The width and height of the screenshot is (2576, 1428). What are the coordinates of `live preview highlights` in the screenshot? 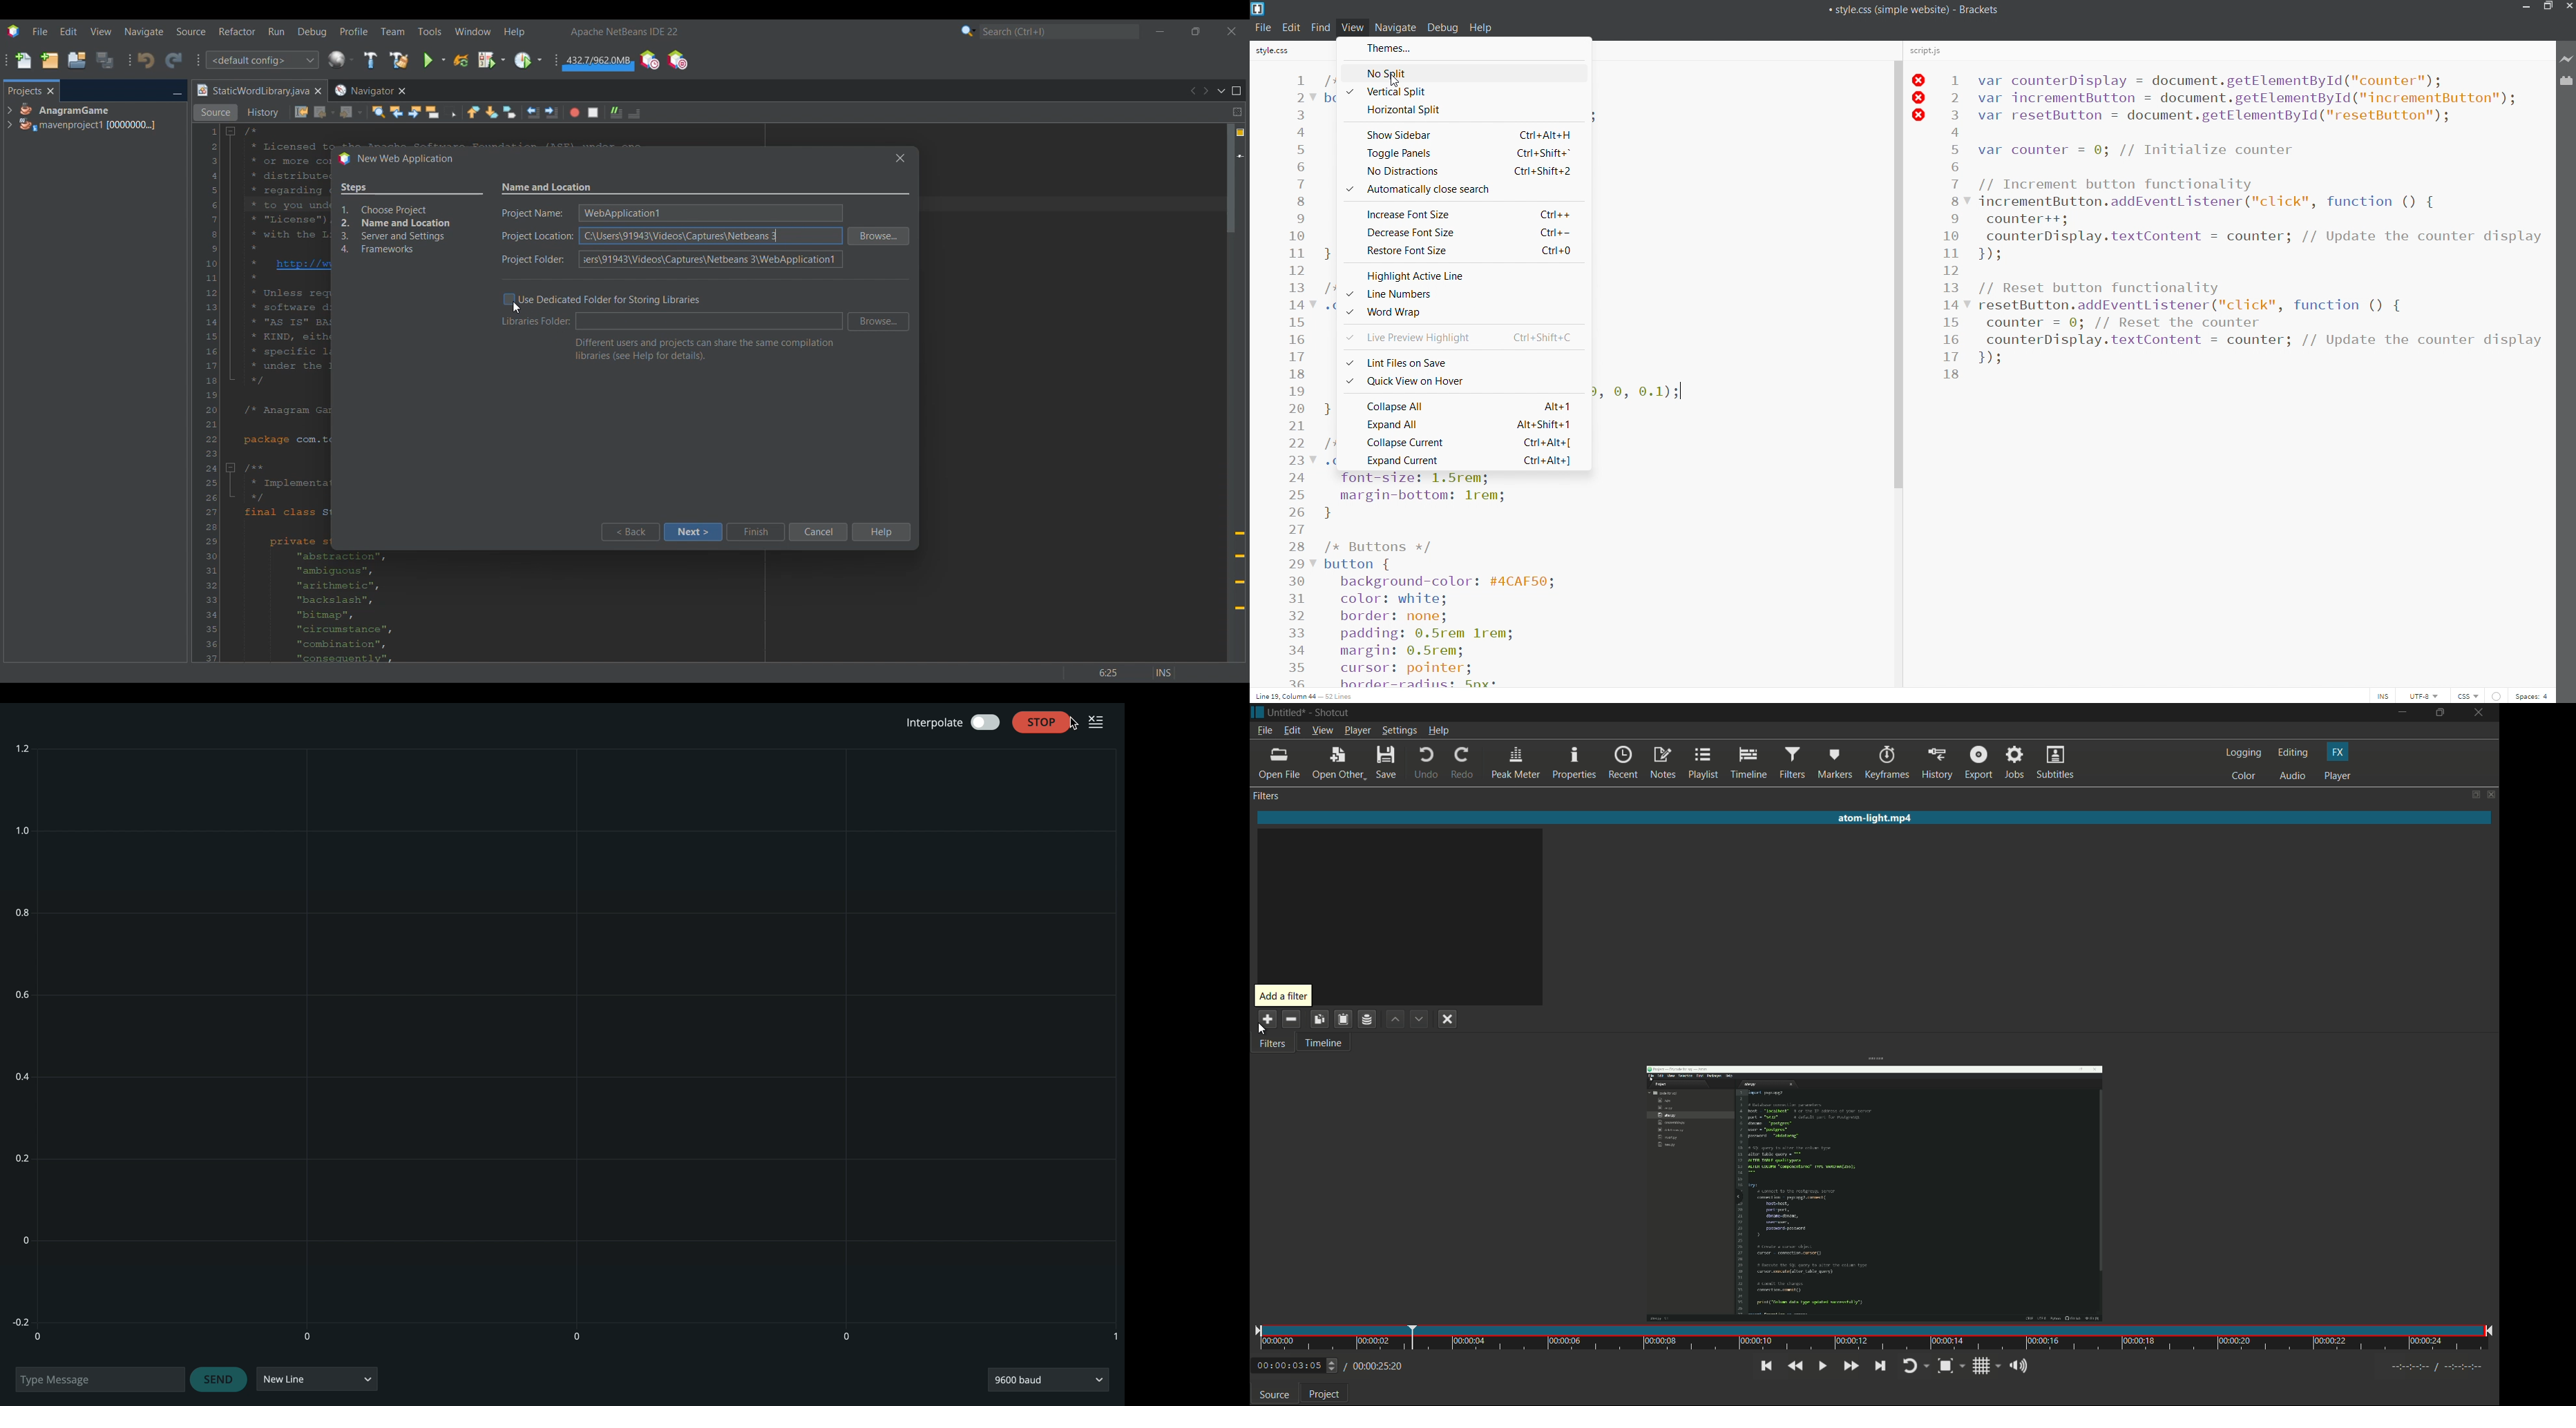 It's located at (1461, 336).